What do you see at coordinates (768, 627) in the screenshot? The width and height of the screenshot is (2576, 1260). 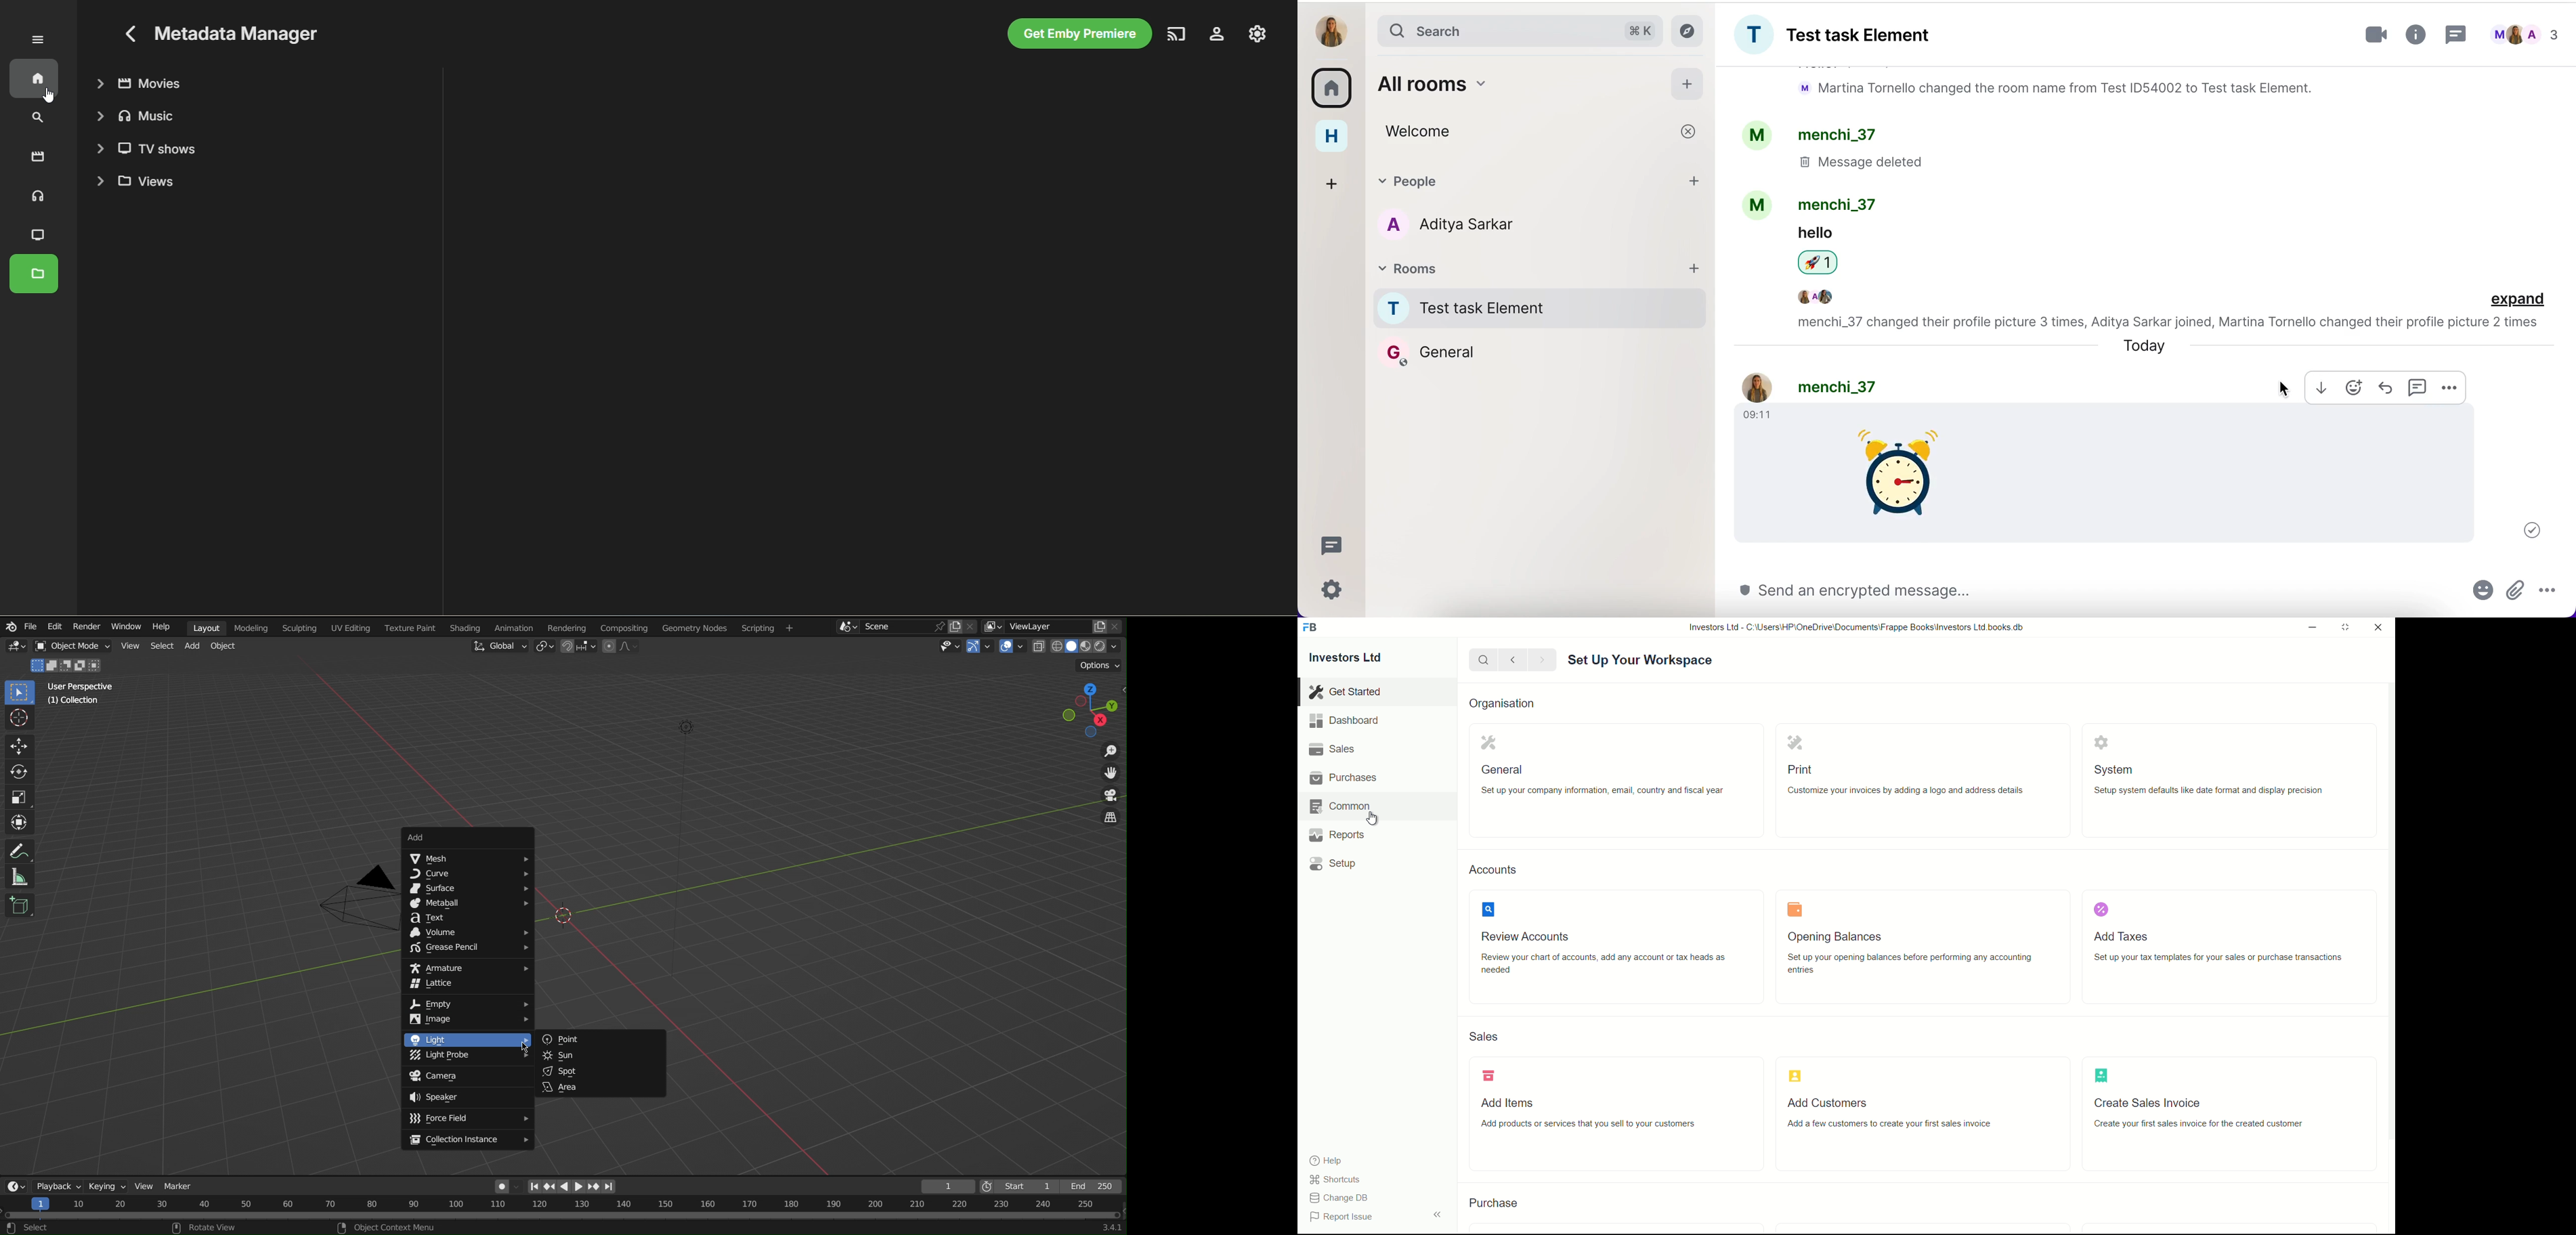 I see `Scripting` at bounding box center [768, 627].